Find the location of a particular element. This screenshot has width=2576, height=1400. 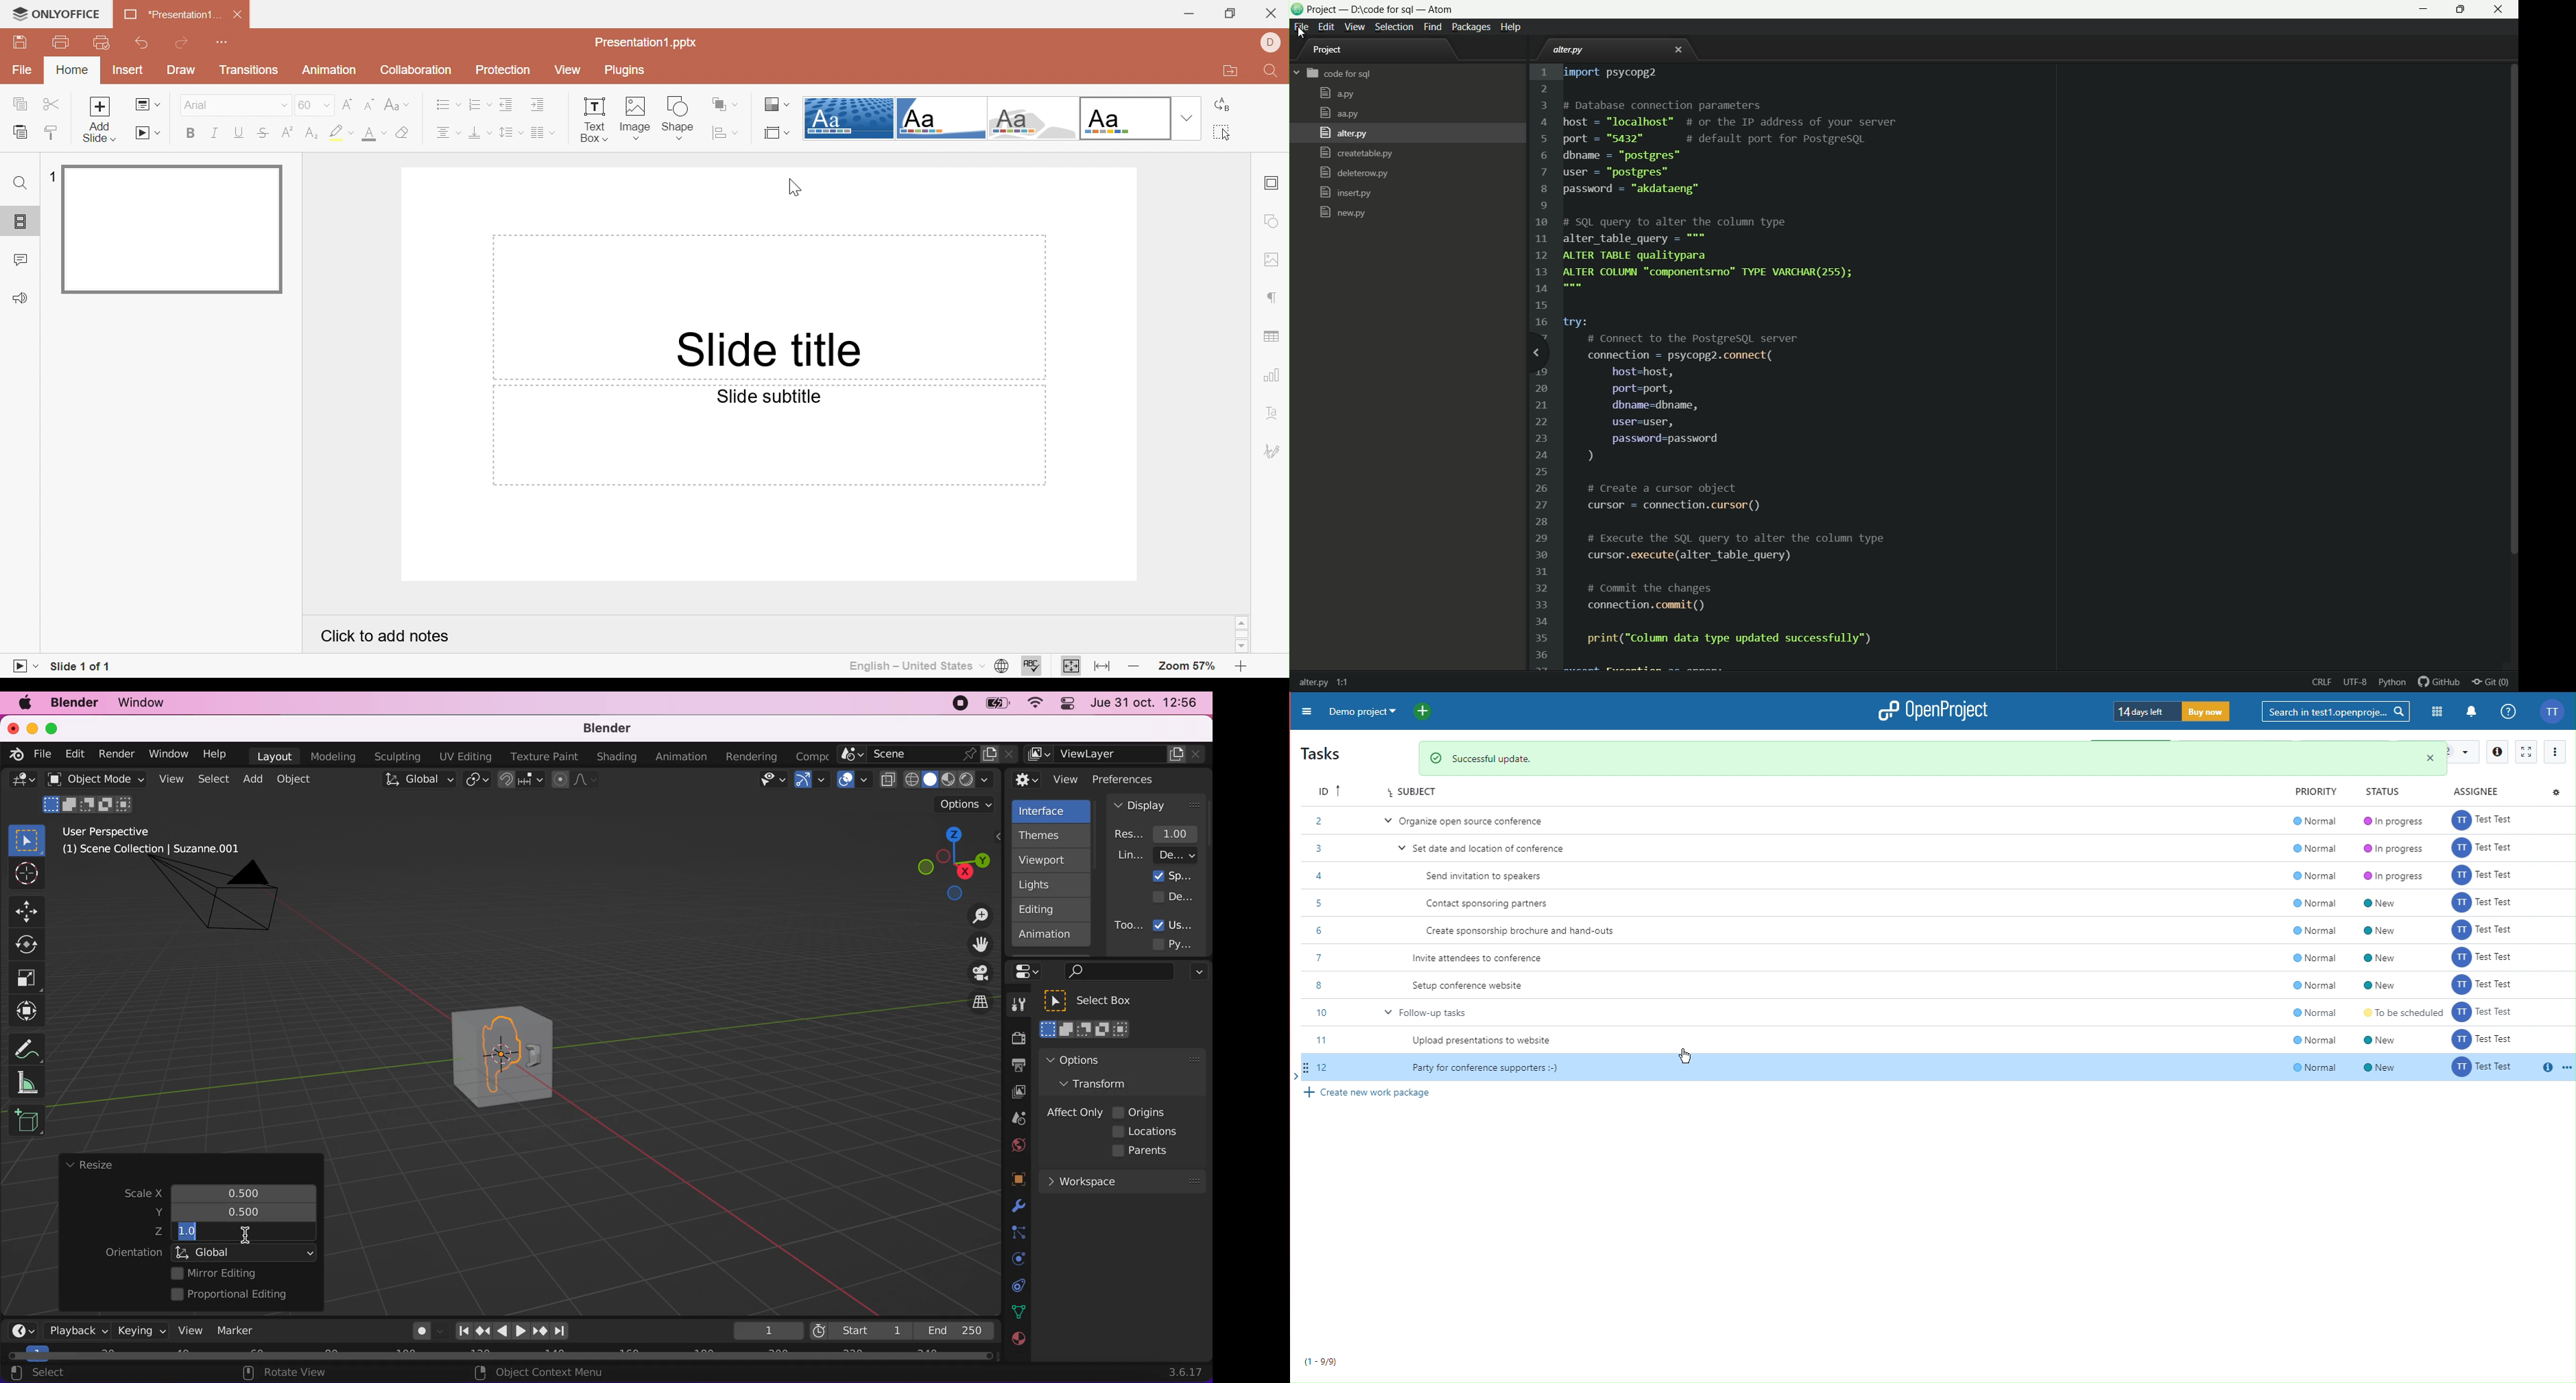

zoom in/out the view is located at coordinates (976, 916).